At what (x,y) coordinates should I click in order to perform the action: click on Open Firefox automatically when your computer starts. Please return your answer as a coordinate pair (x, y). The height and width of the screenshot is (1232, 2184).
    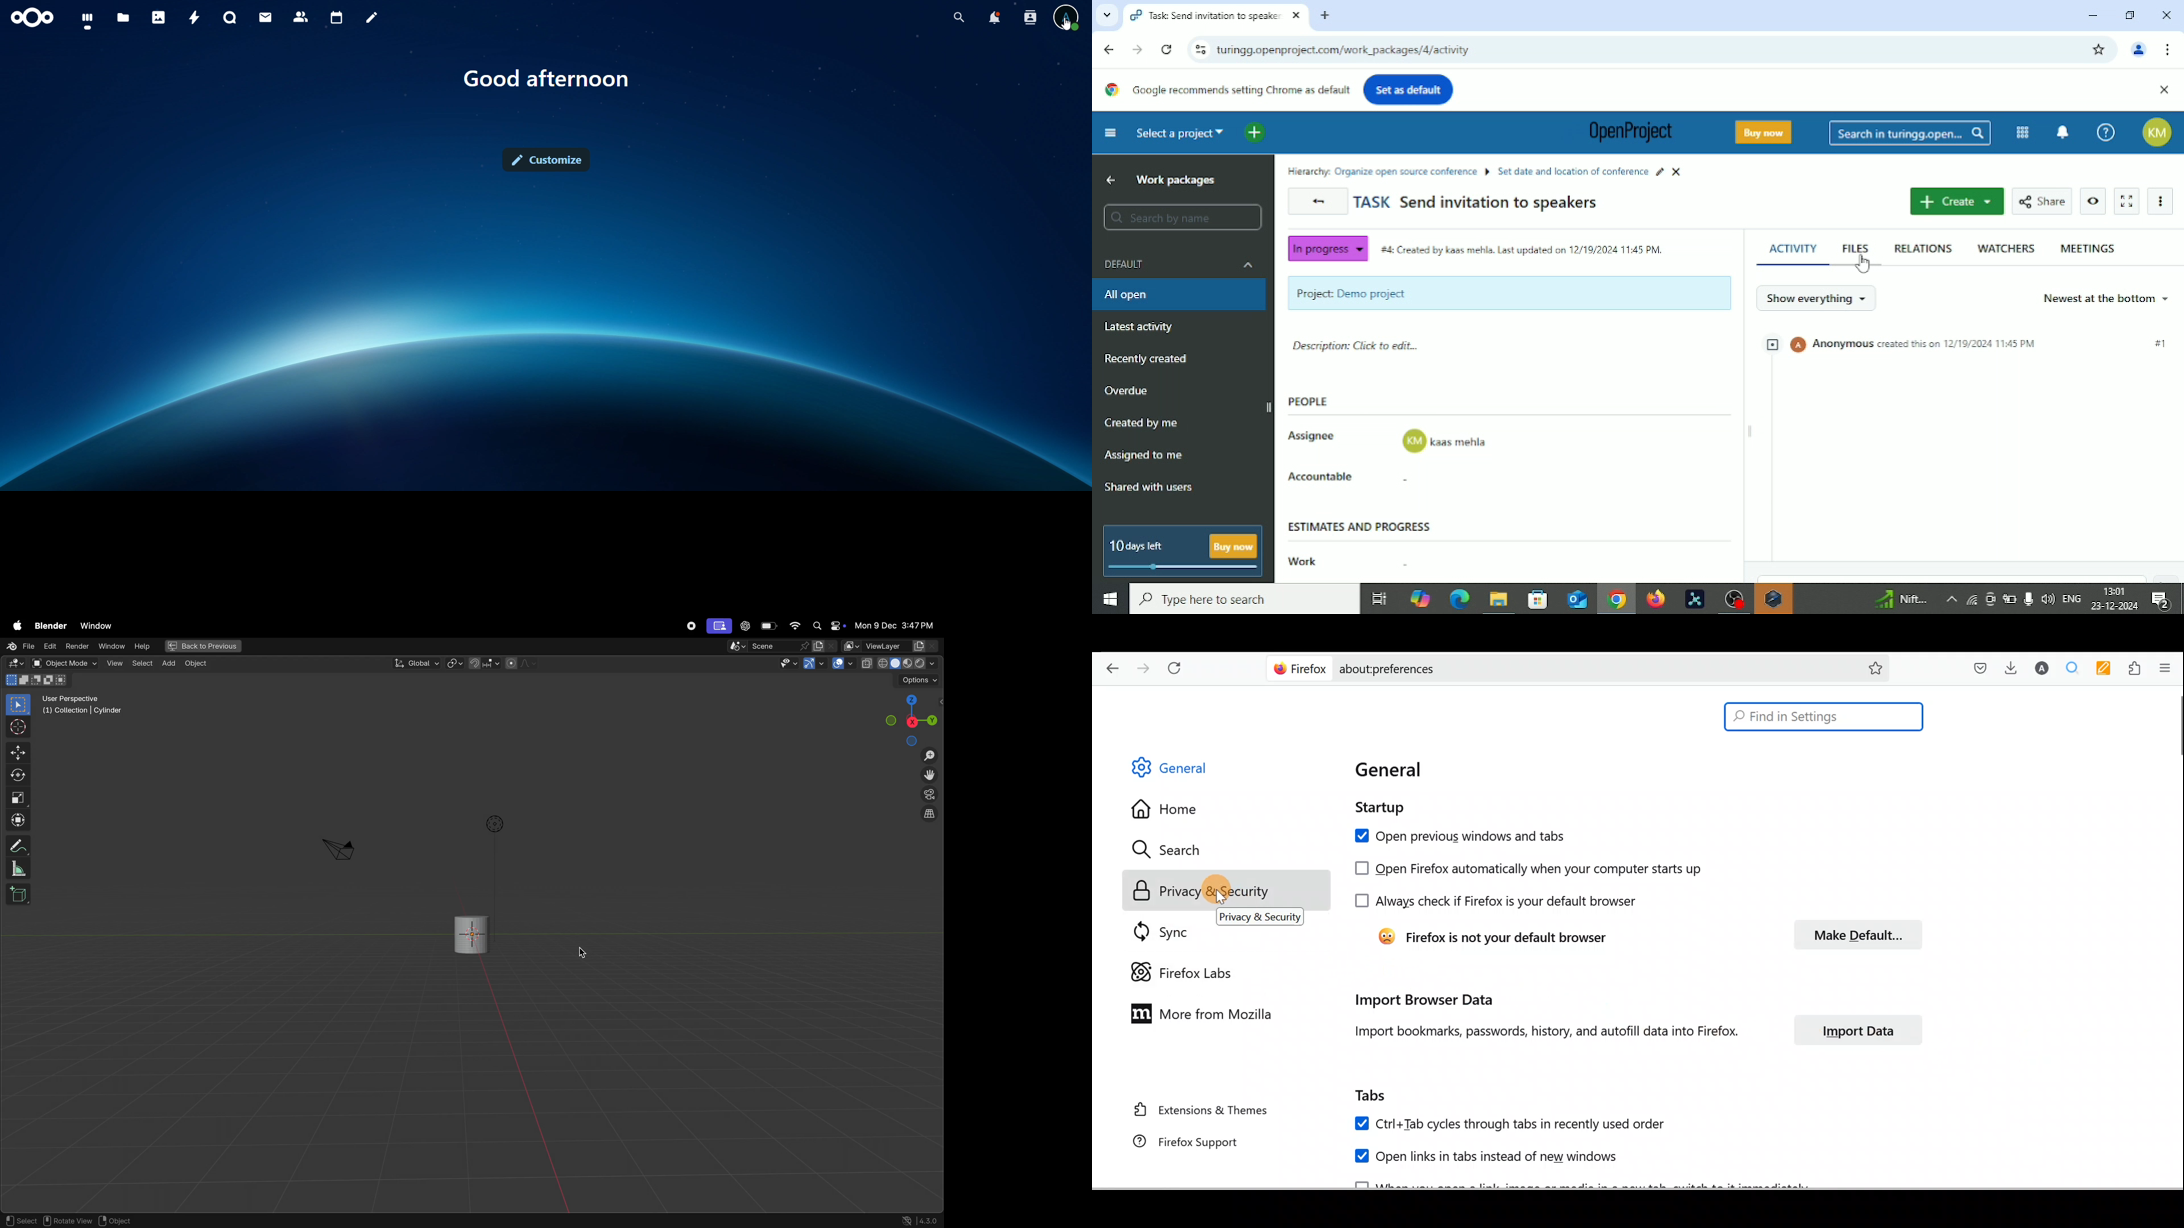
    Looking at the image, I should click on (1553, 868).